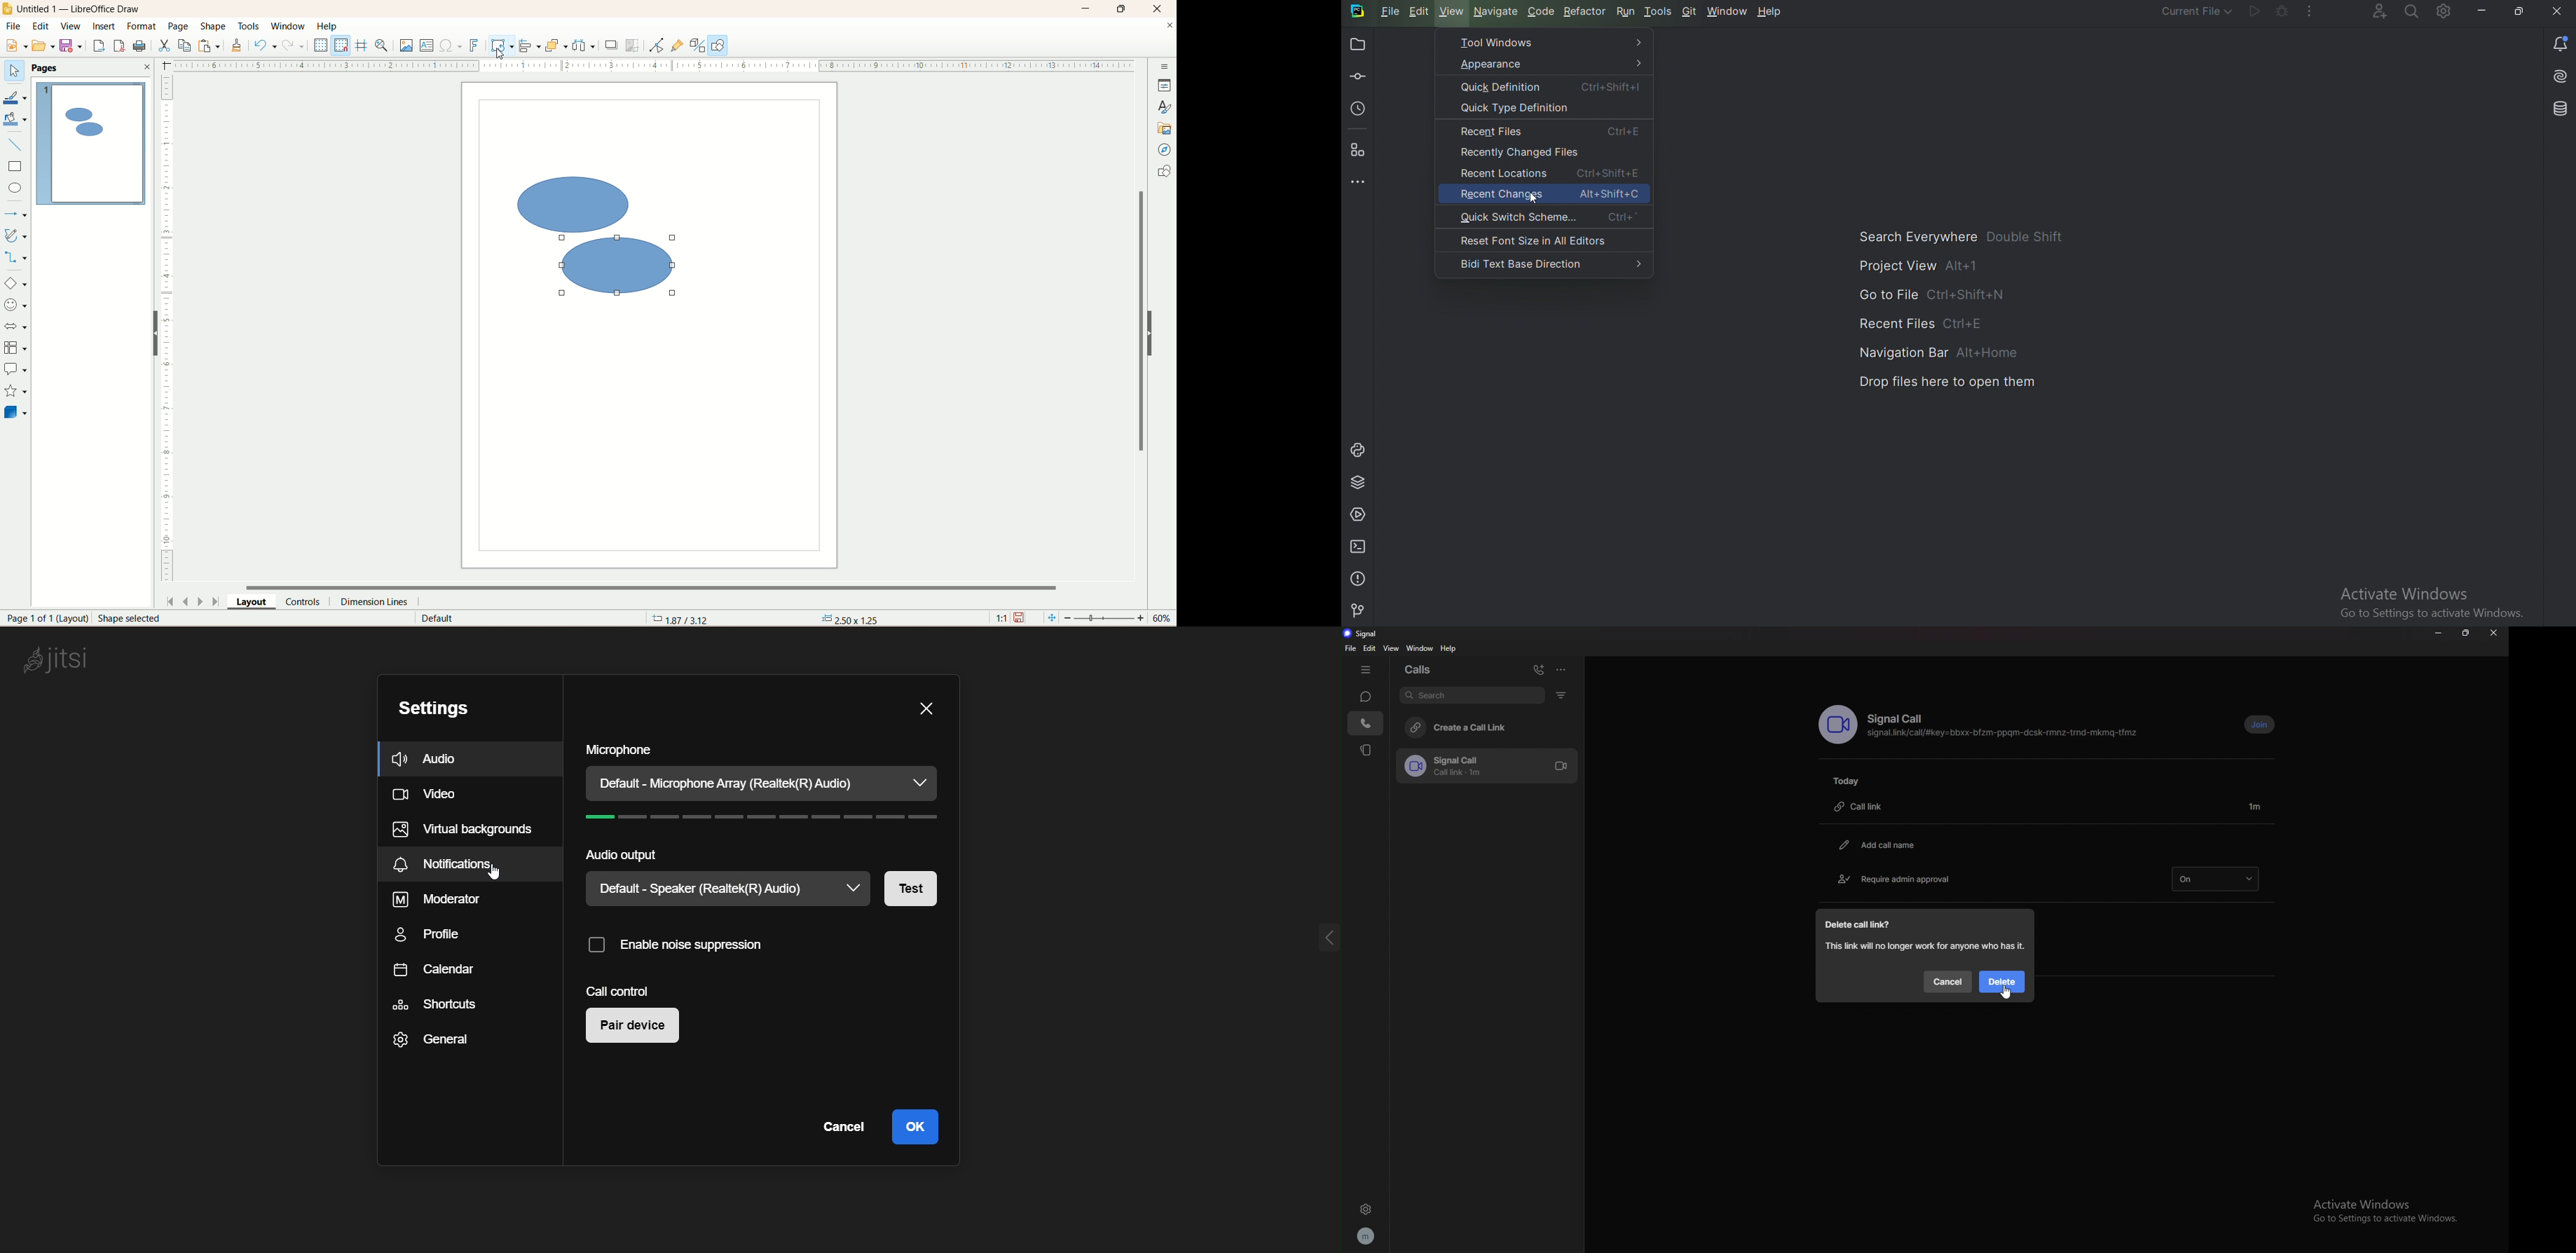 This screenshot has height=1260, width=2576. I want to click on zoom factor, so click(1106, 617).